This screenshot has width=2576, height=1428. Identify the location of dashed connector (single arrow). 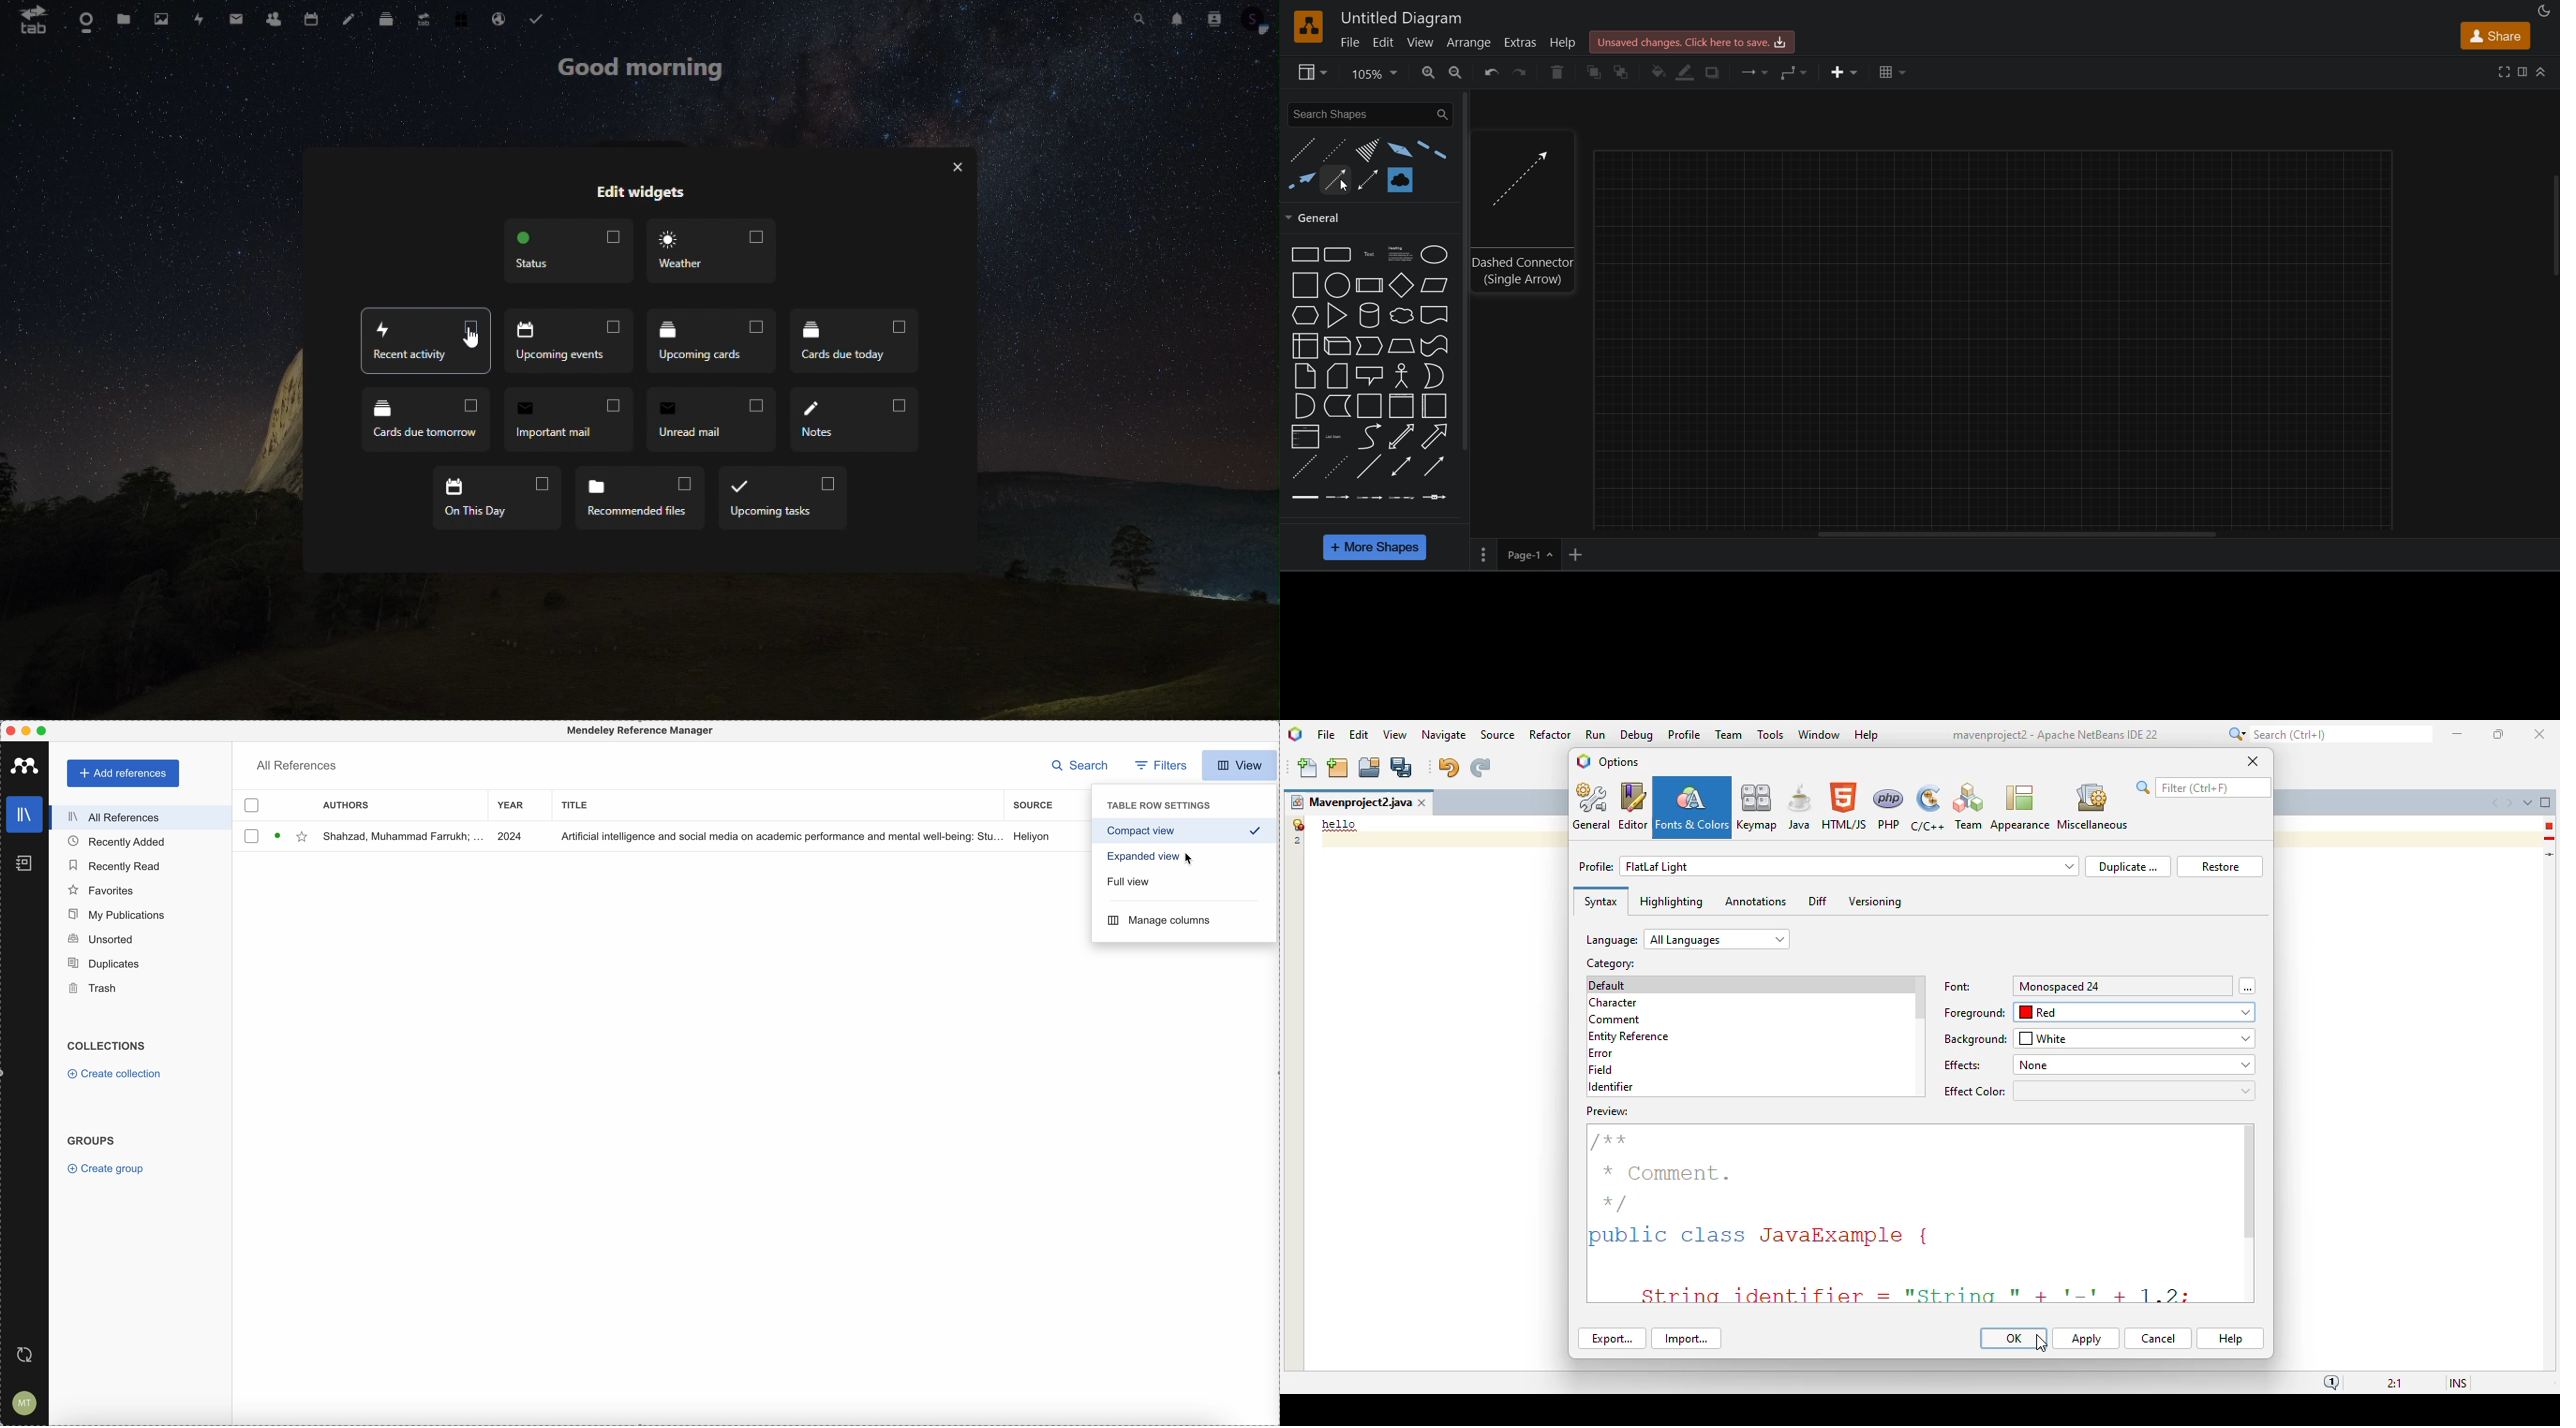
(1524, 271).